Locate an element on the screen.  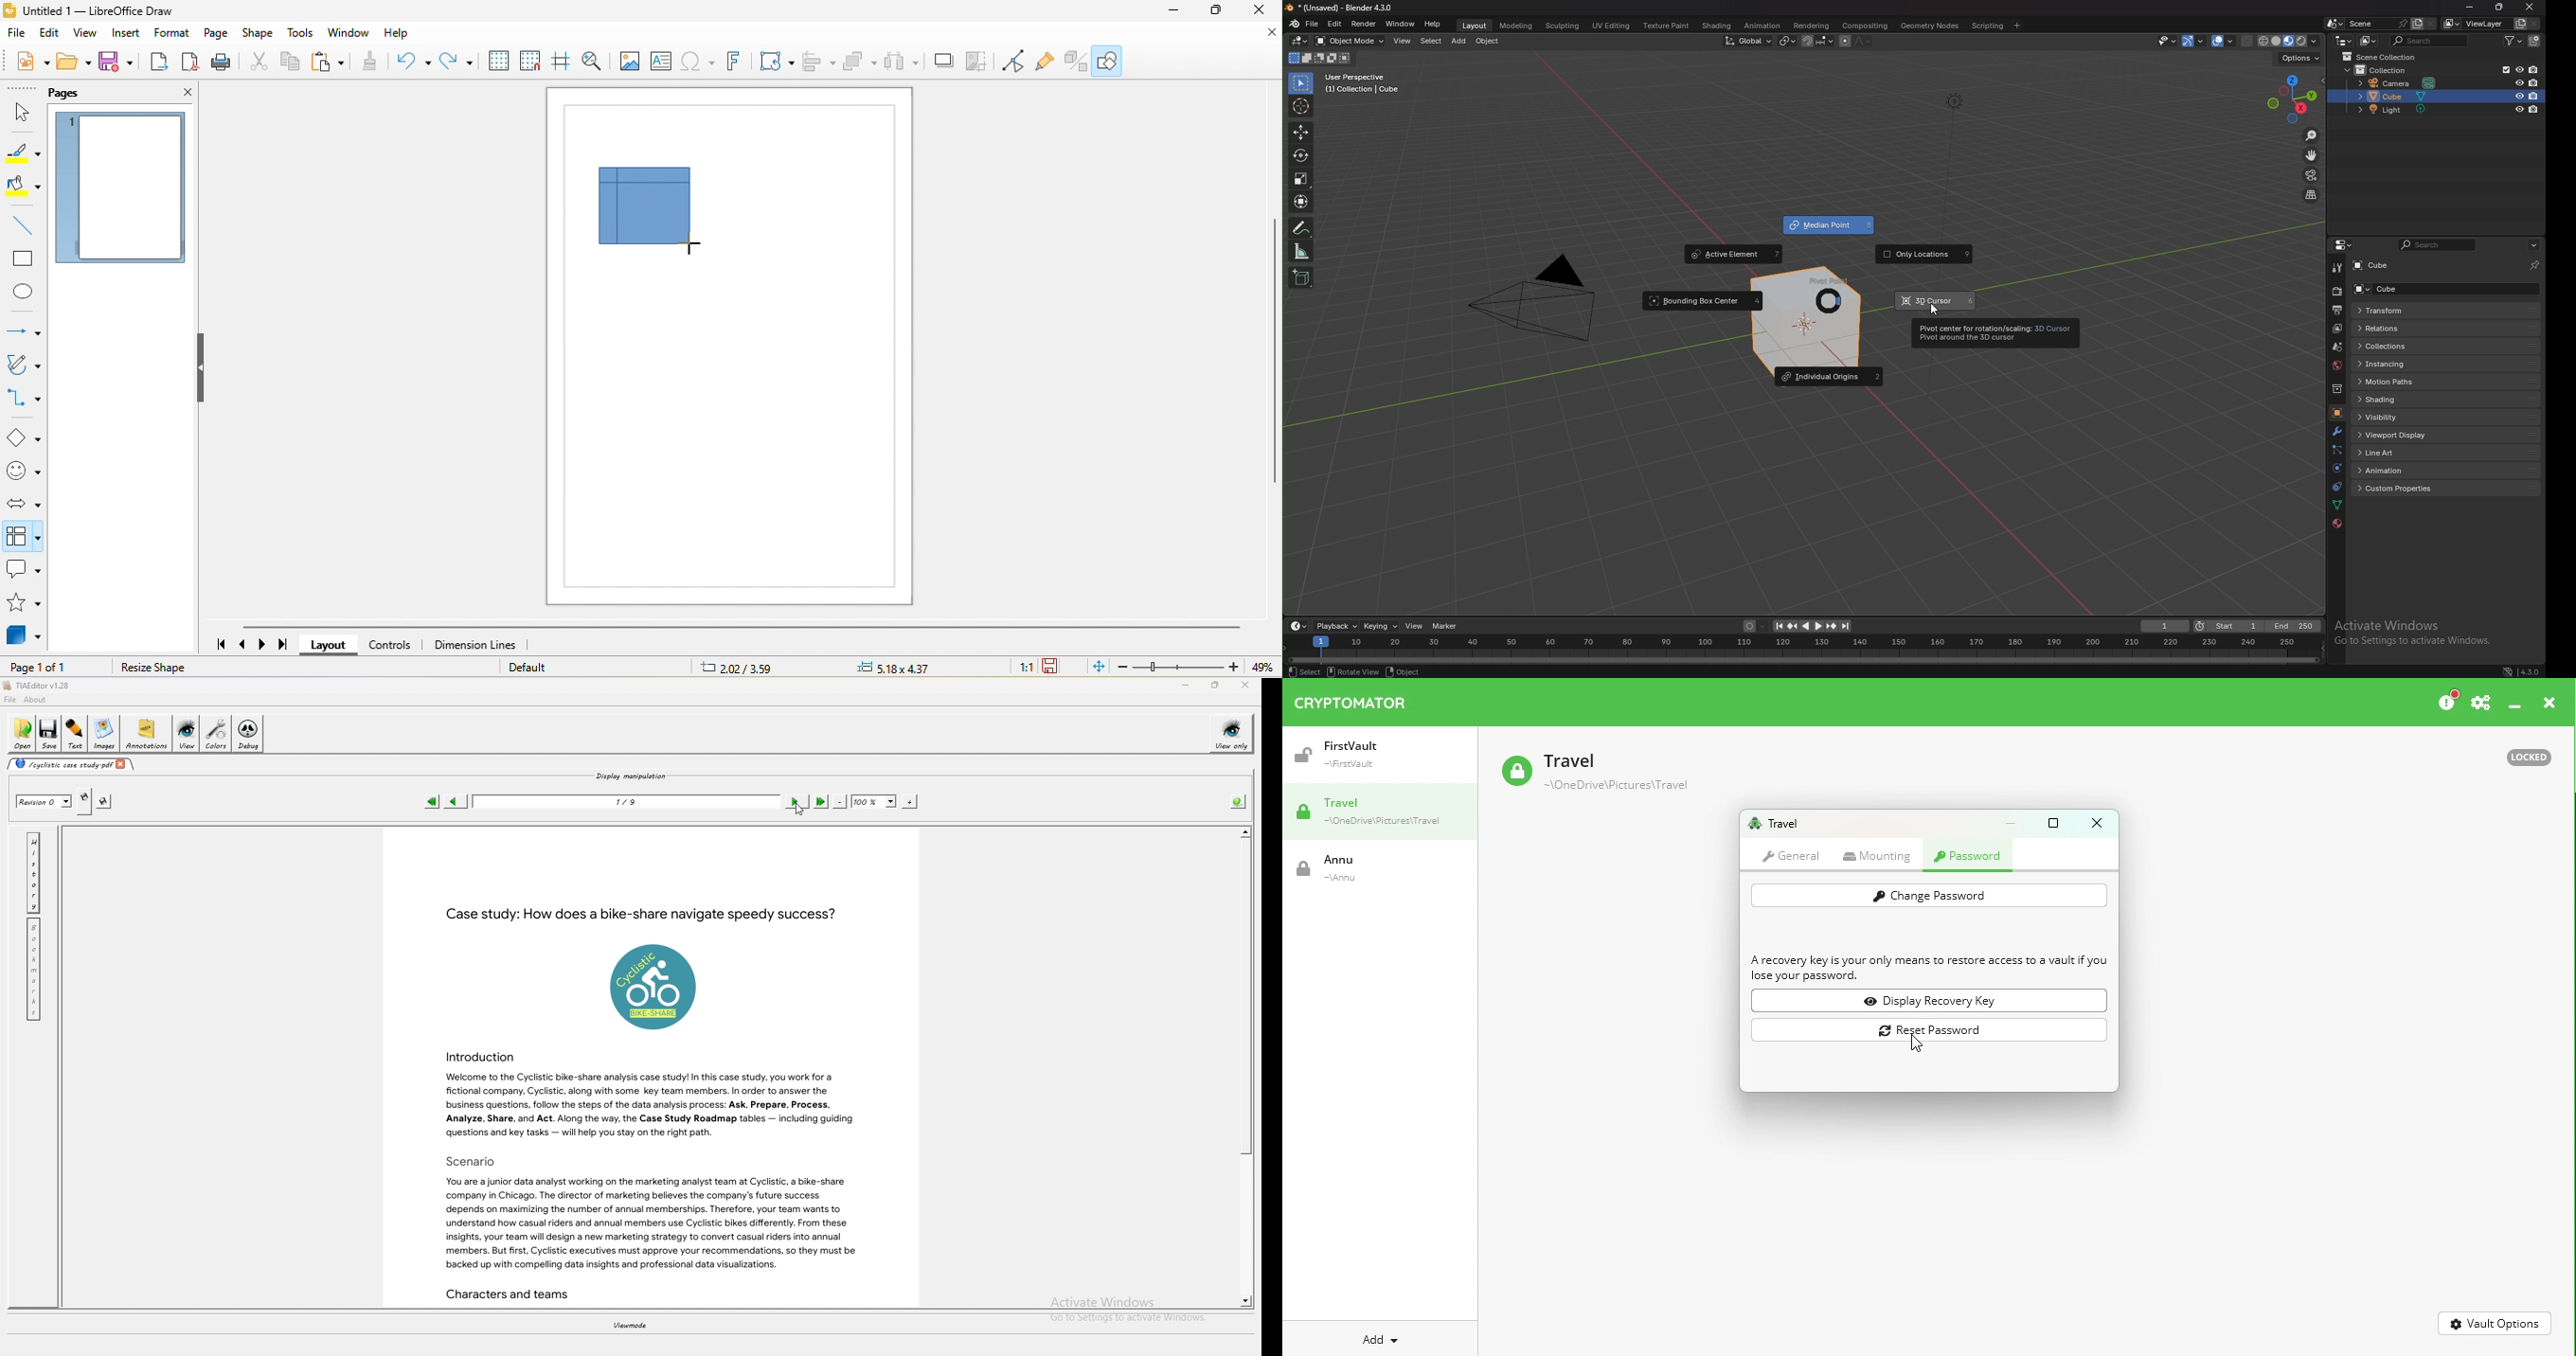
Characters and teams is located at coordinates (507, 1294).